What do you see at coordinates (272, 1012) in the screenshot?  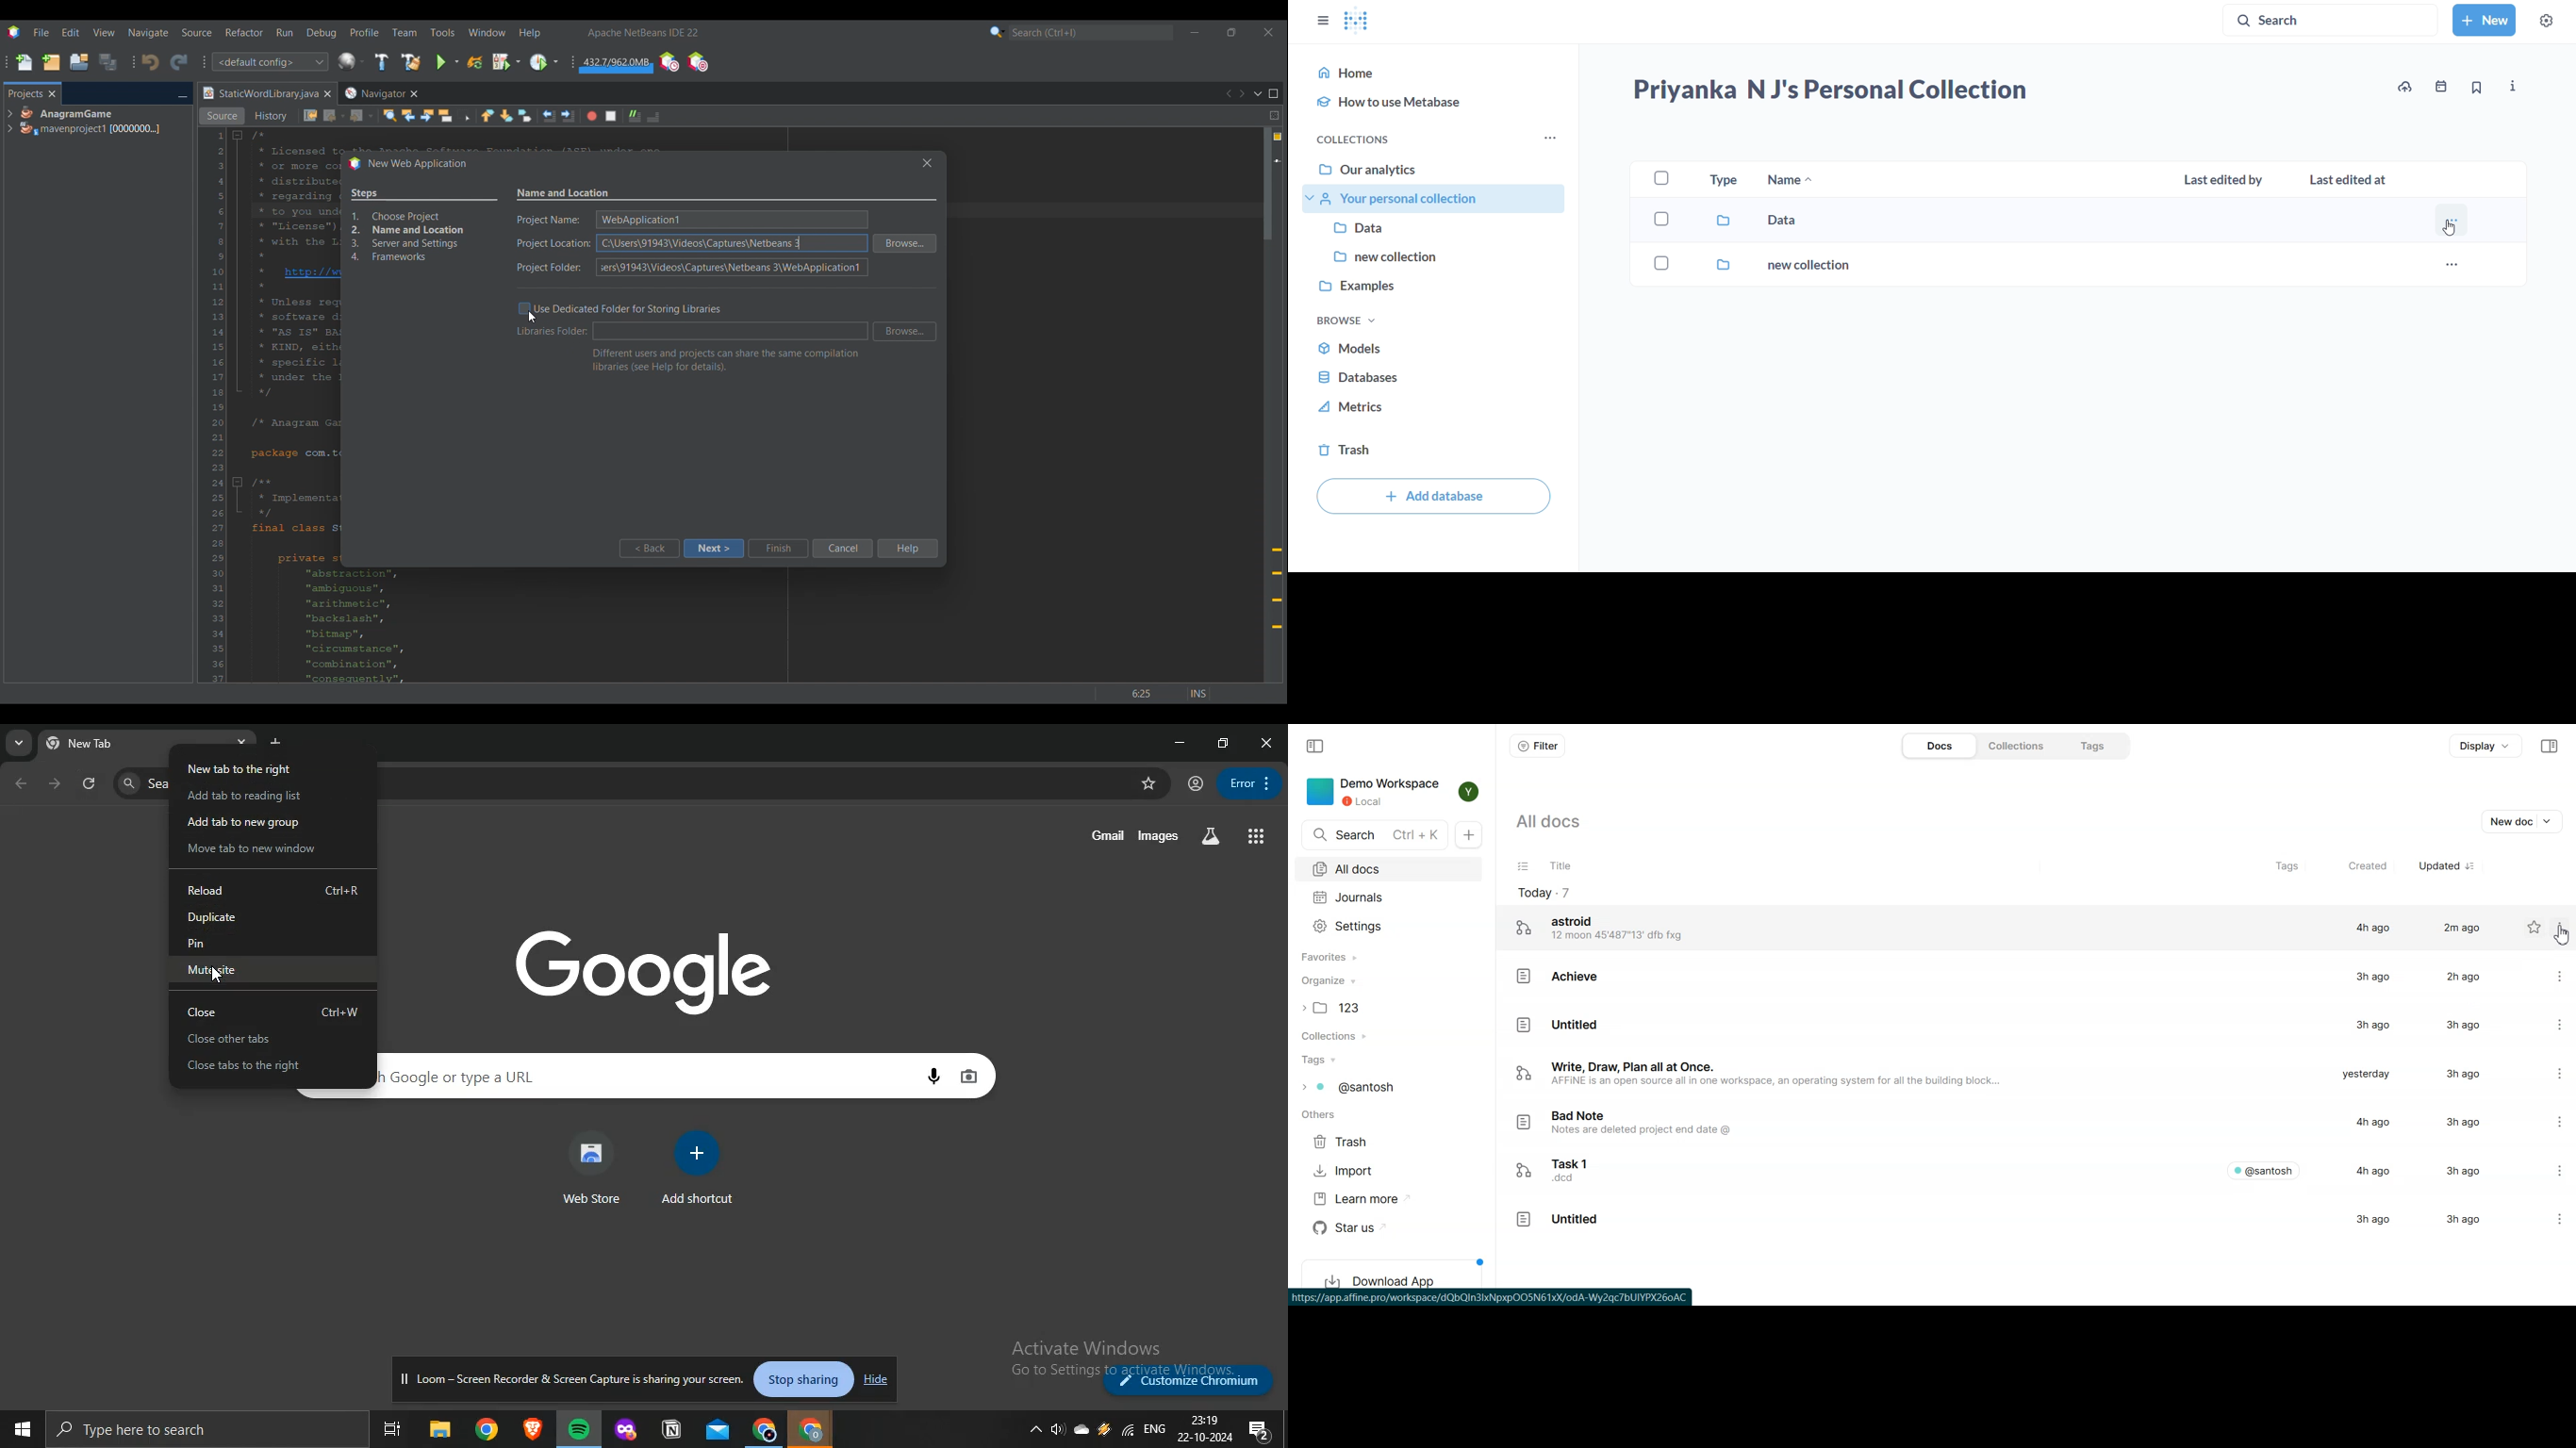 I see `close` at bounding box center [272, 1012].